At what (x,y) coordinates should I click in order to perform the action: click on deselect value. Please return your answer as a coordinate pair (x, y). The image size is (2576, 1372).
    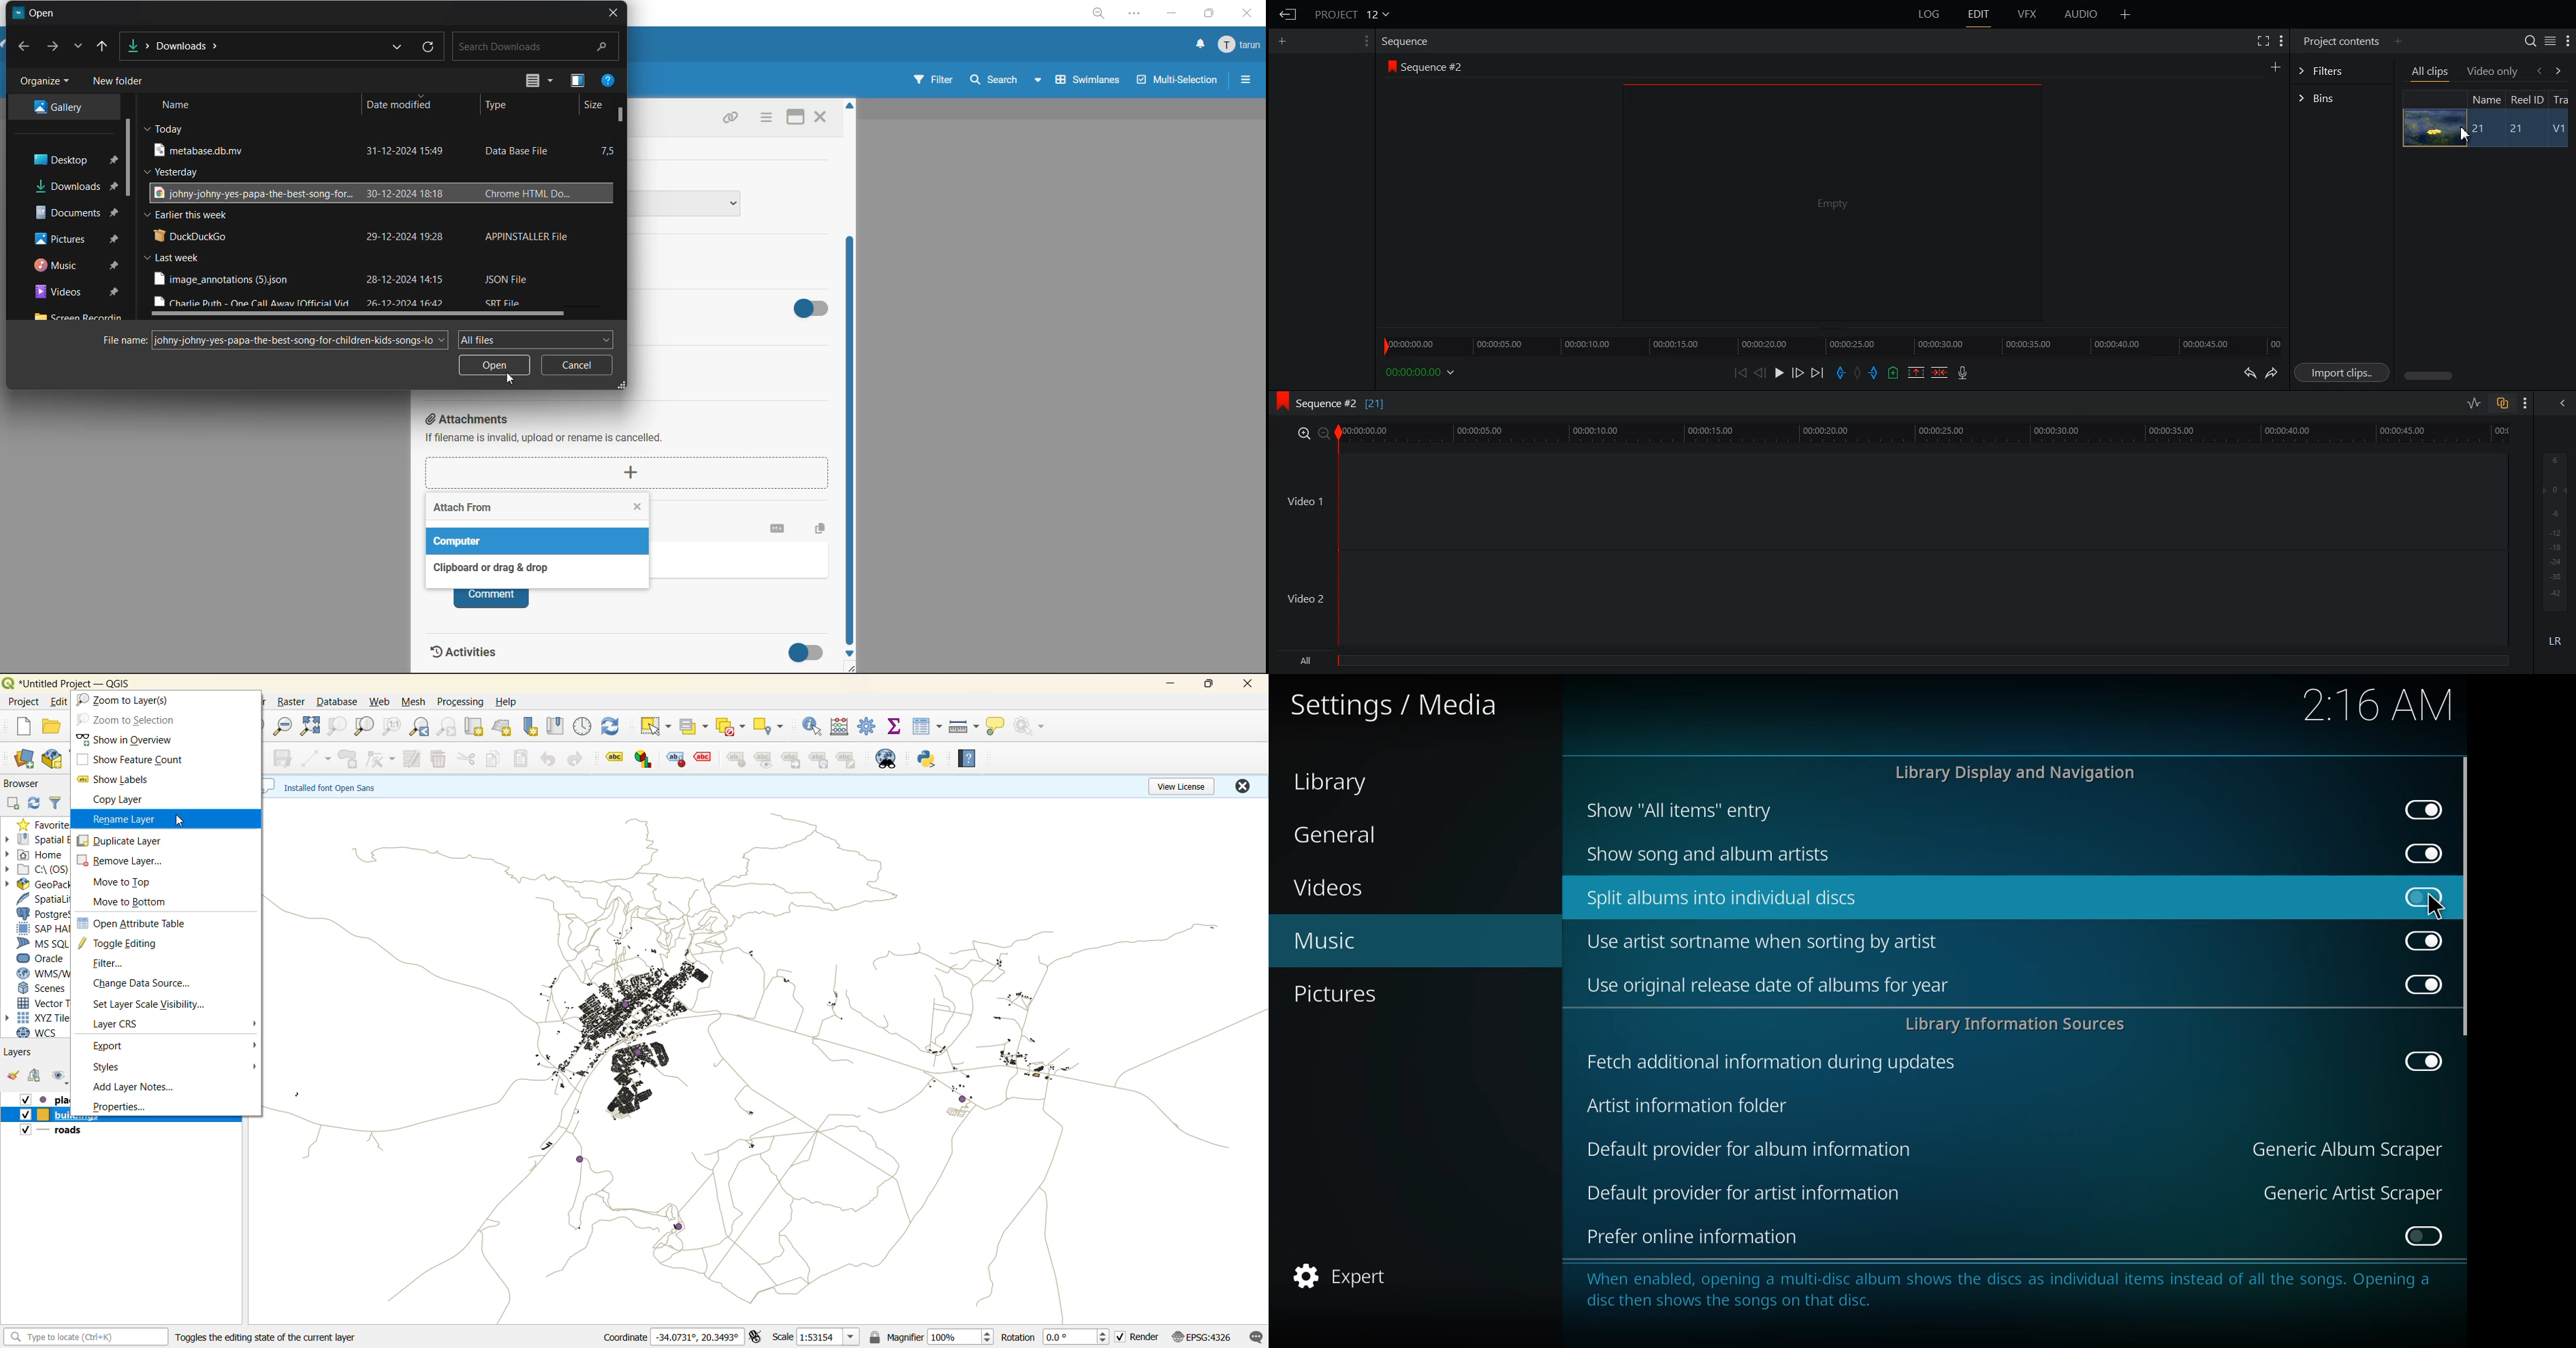
    Looking at the image, I should click on (730, 725).